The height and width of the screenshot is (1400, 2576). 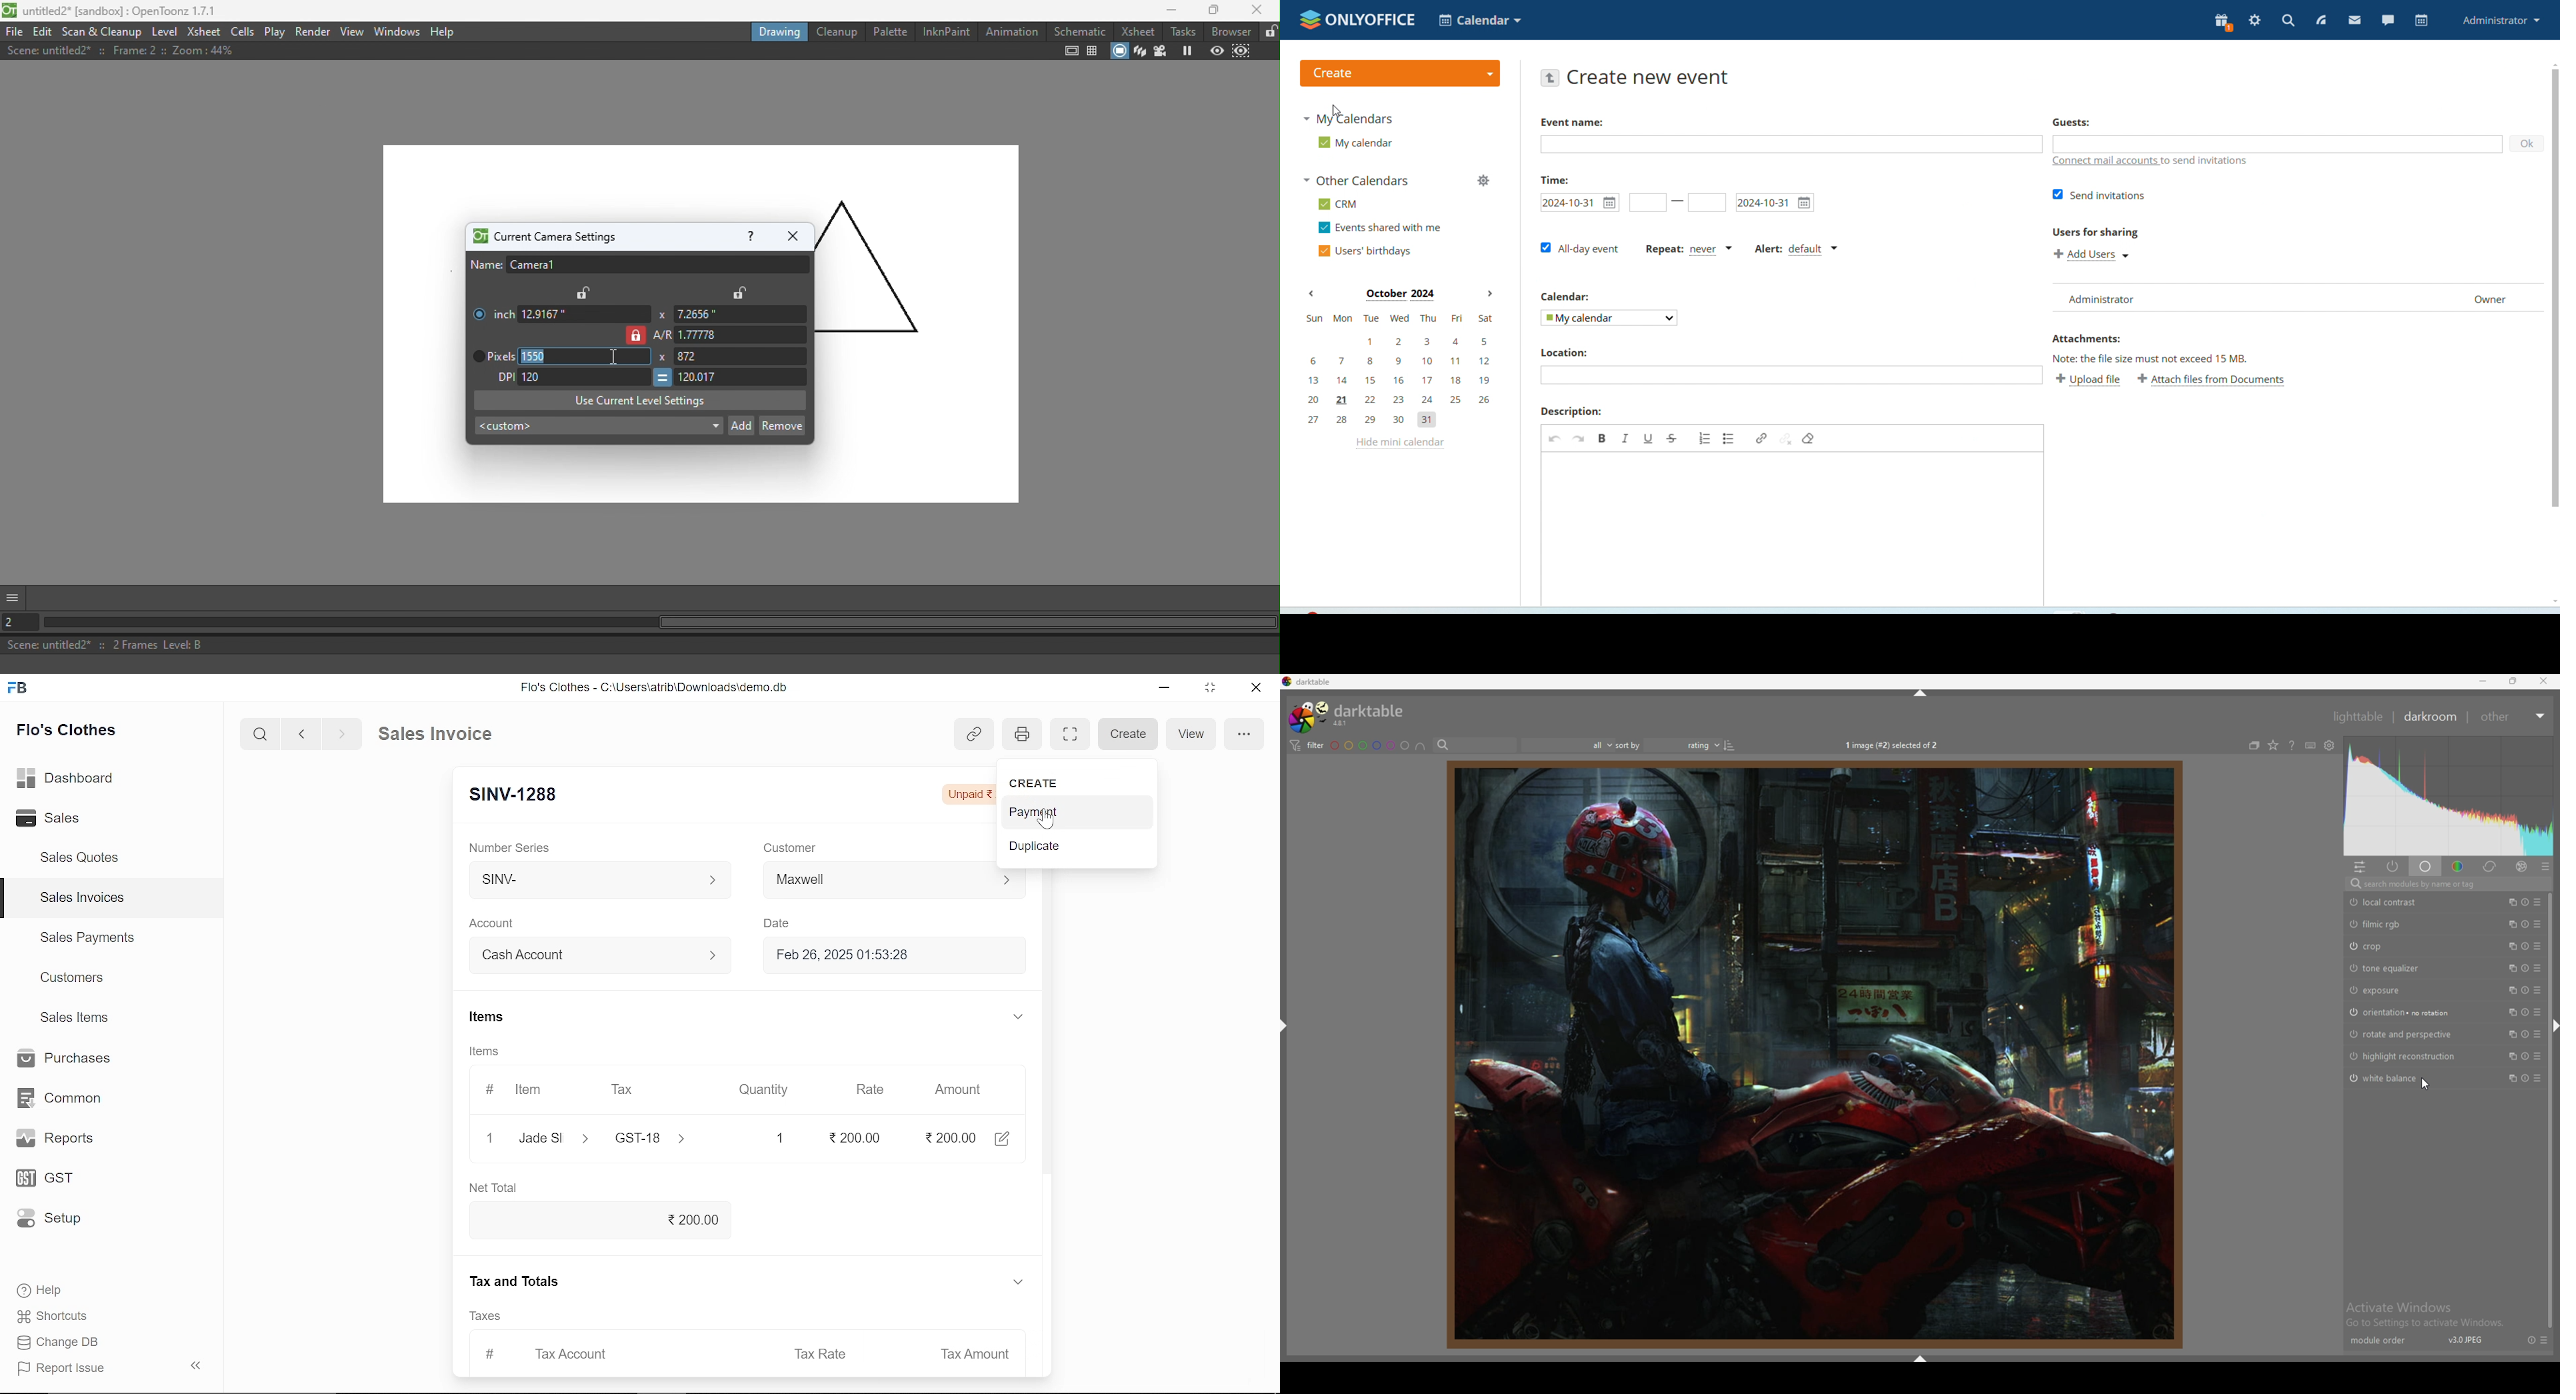 What do you see at coordinates (1399, 445) in the screenshot?
I see `hide mini calendar` at bounding box center [1399, 445].